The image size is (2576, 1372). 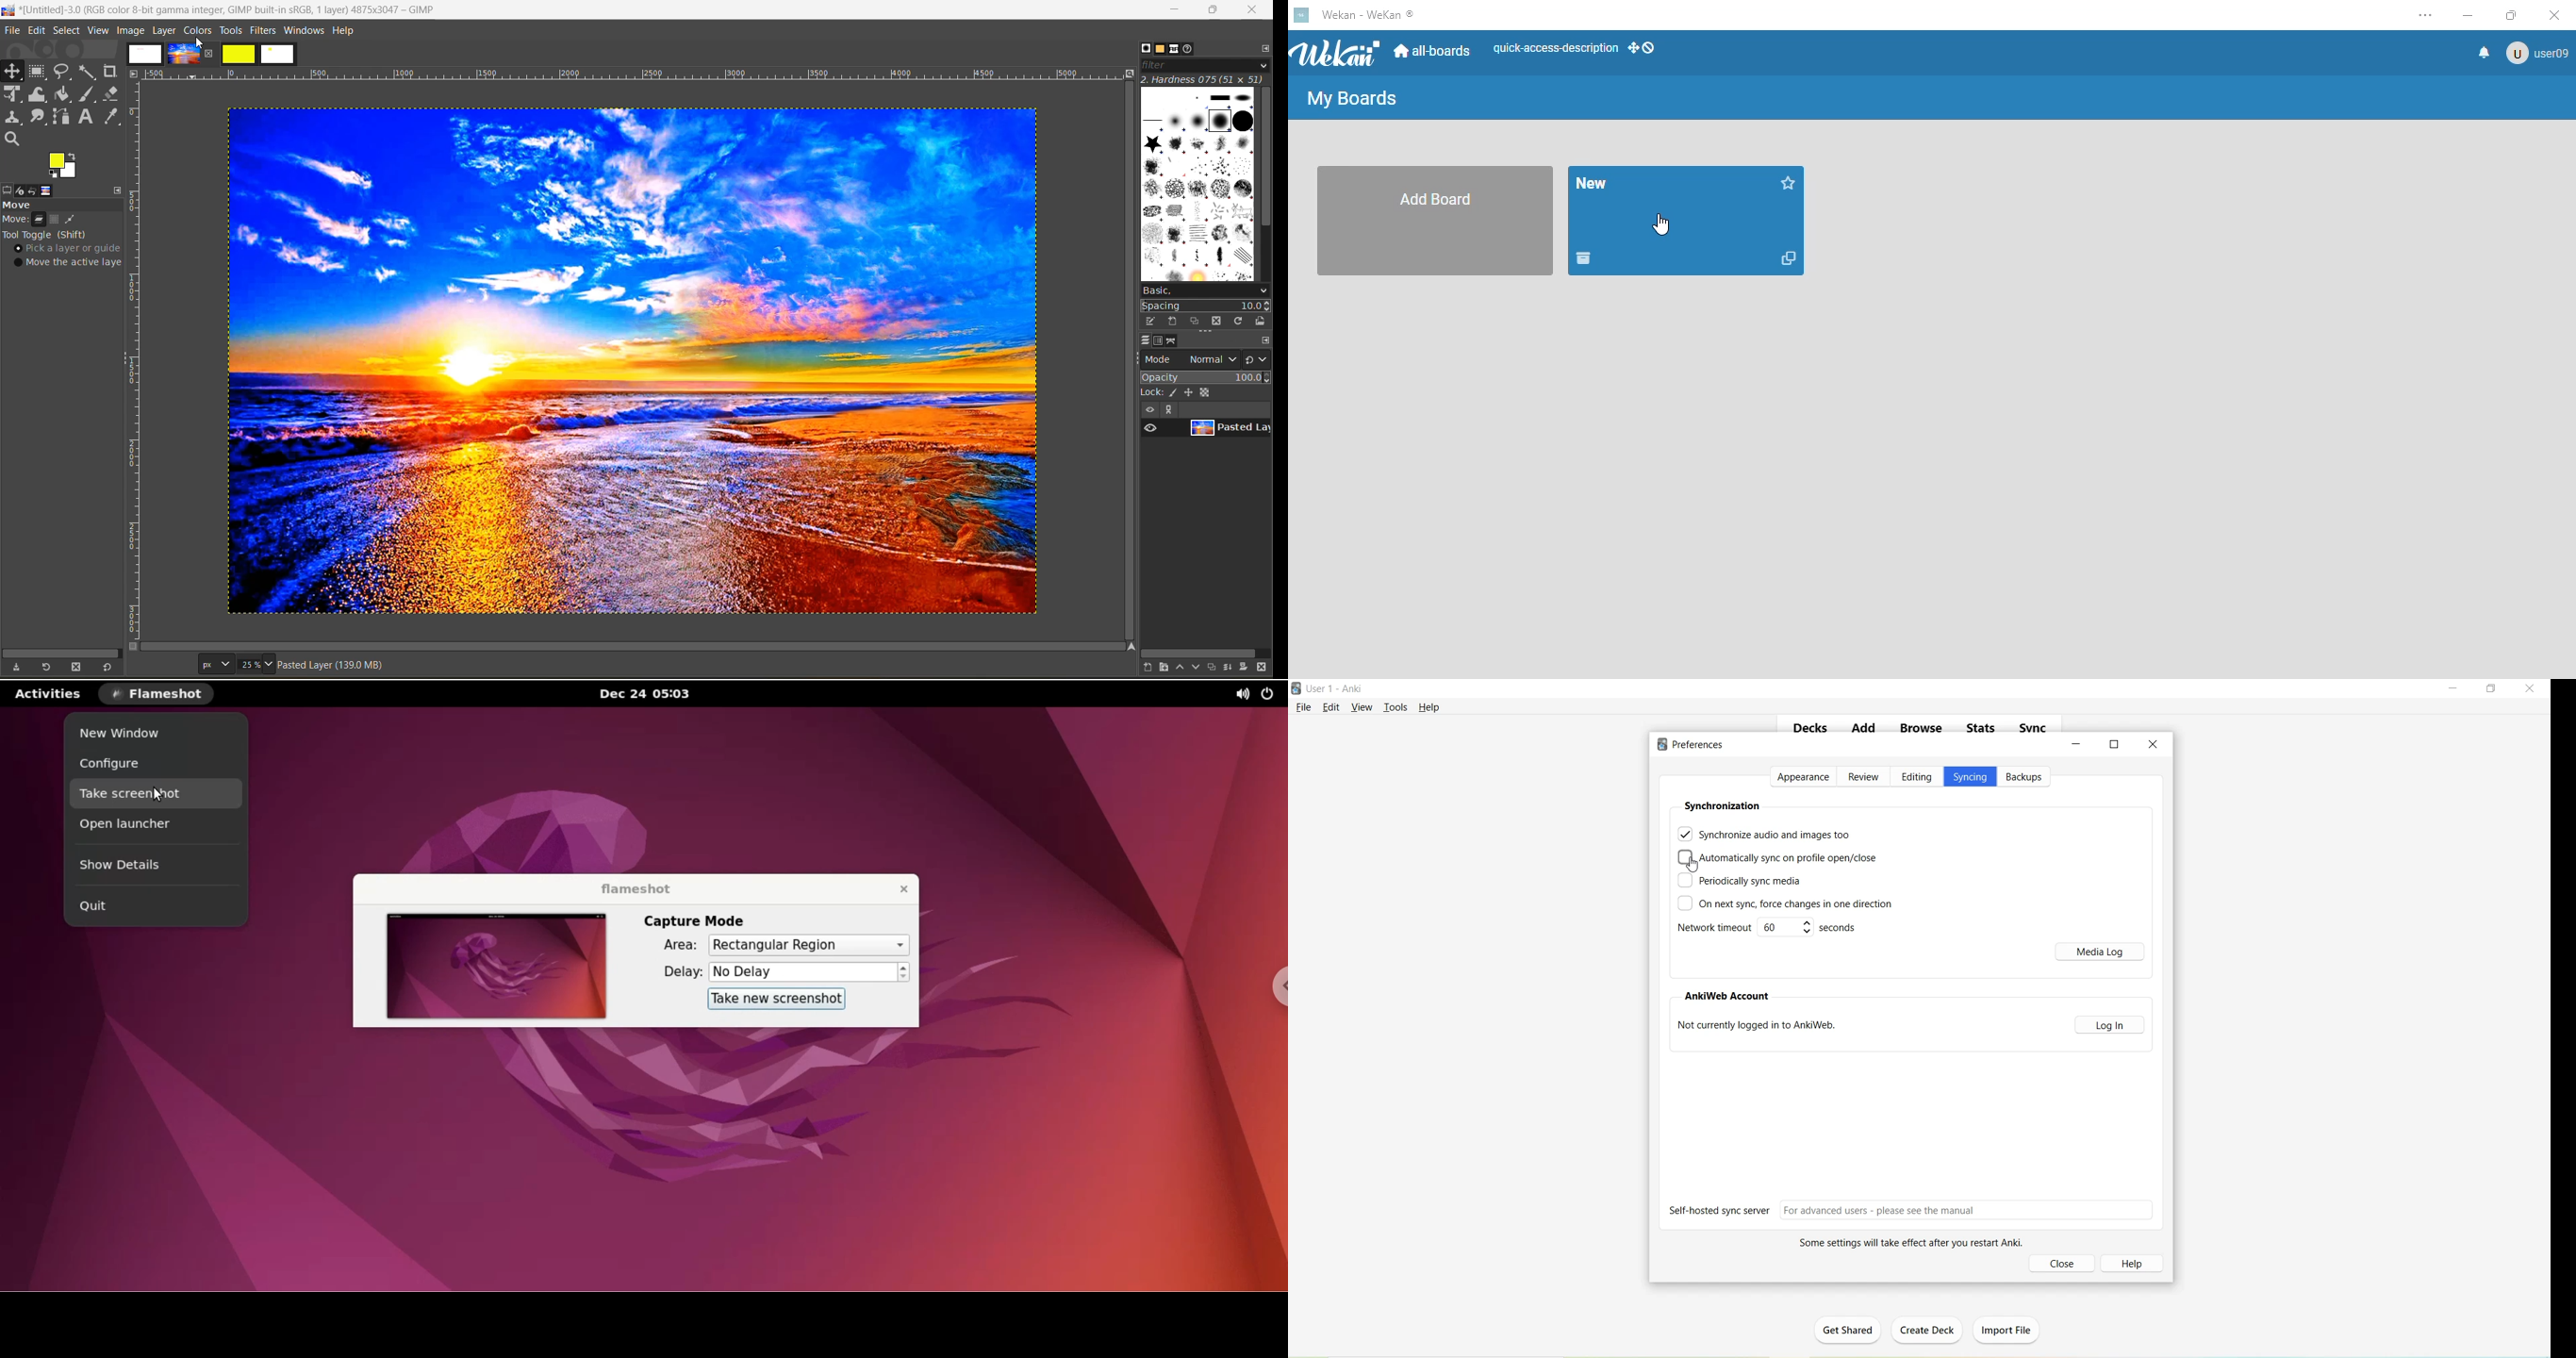 What do you see at coordinates (1660, 225) in the screenshot?
I see `cursor` at bounding box center [1660, 225].